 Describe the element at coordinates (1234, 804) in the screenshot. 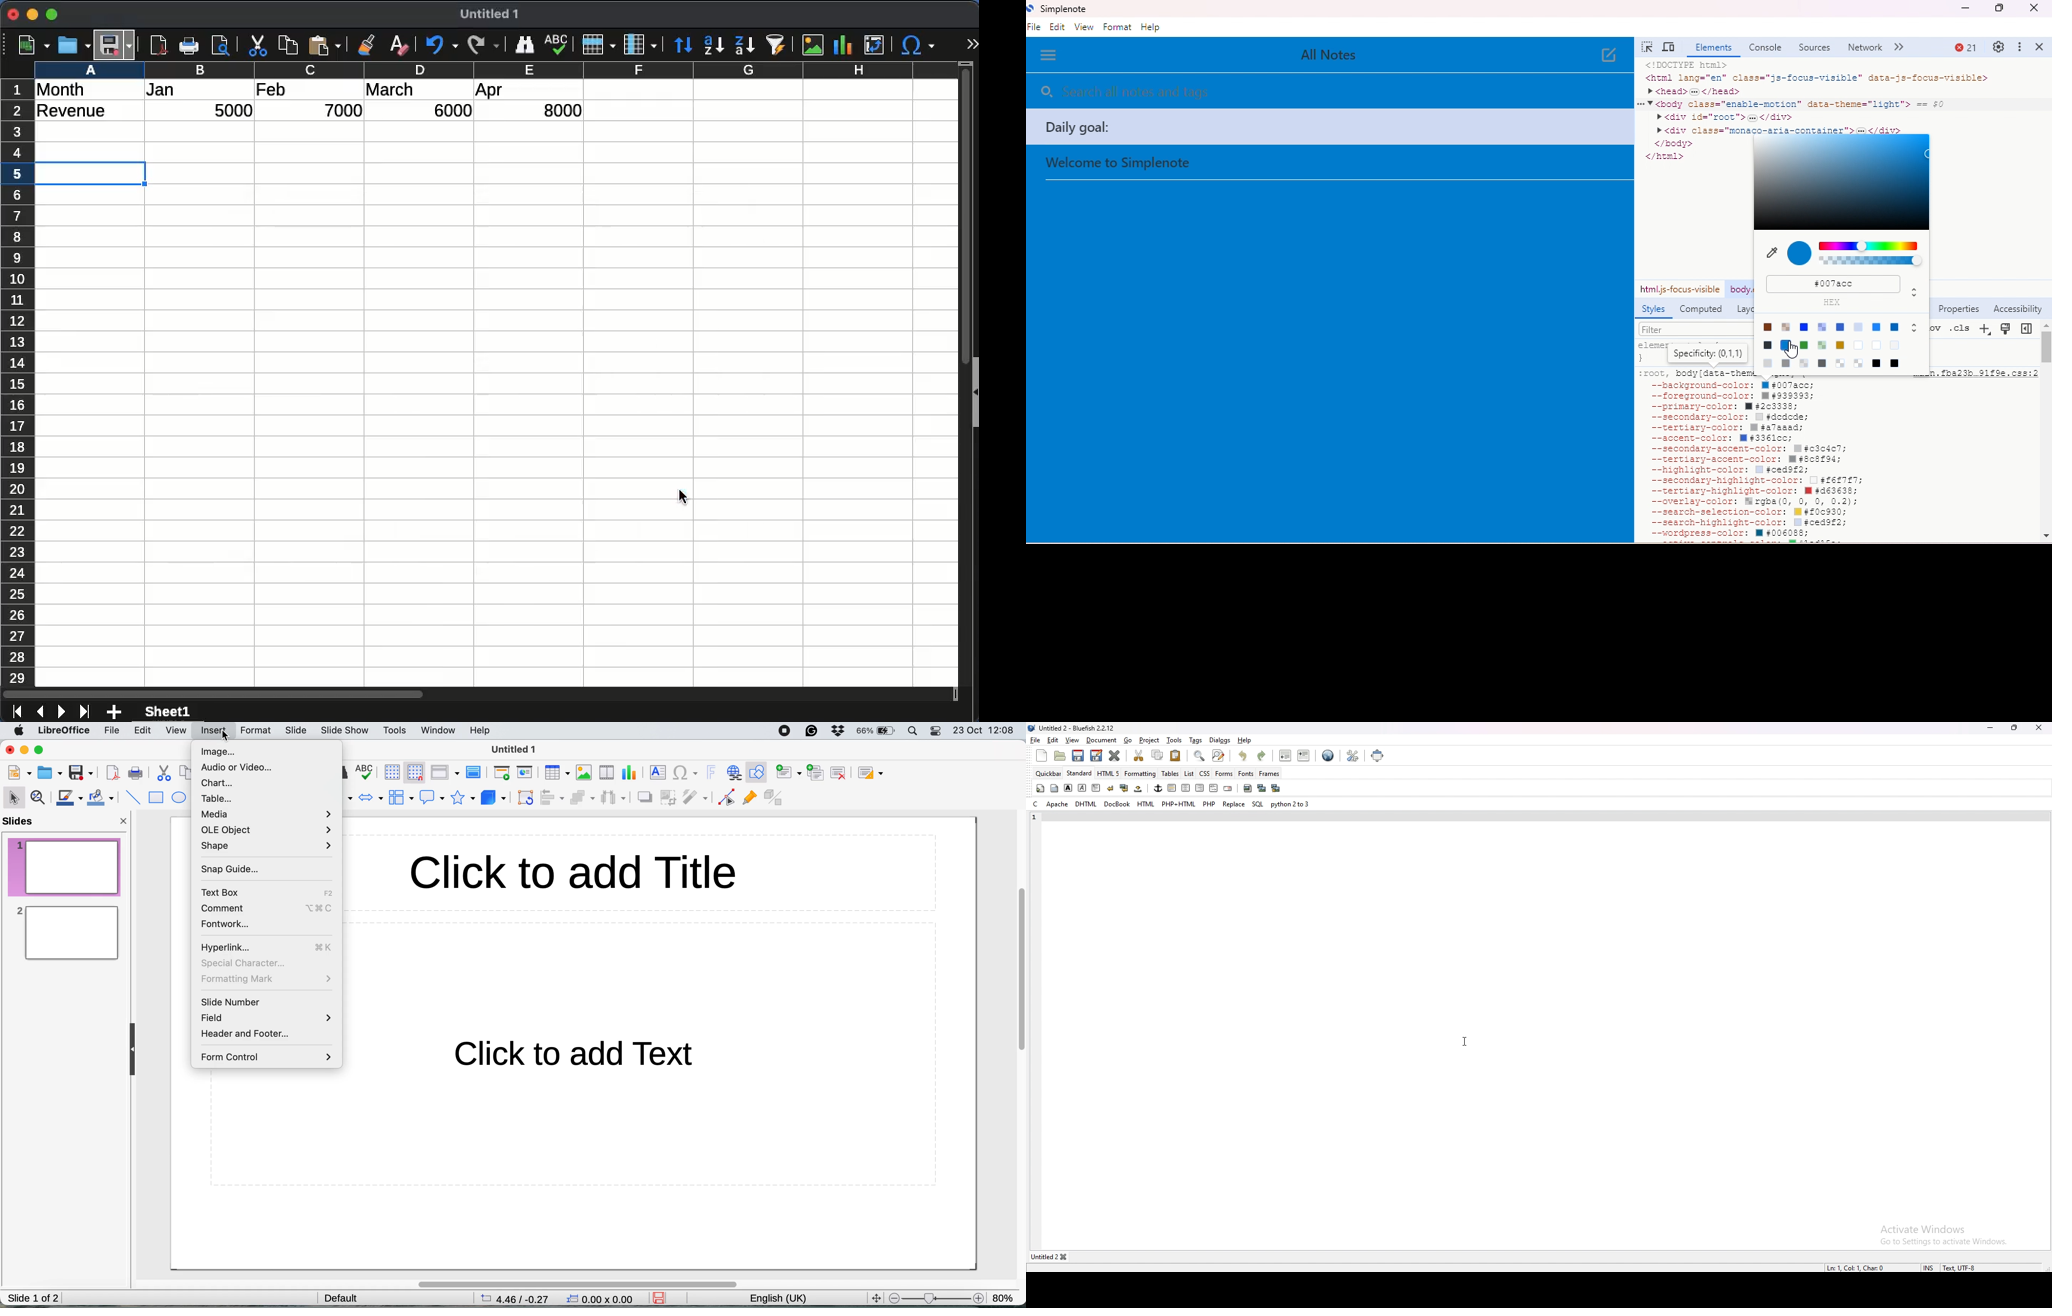

I see `replace` at that location.